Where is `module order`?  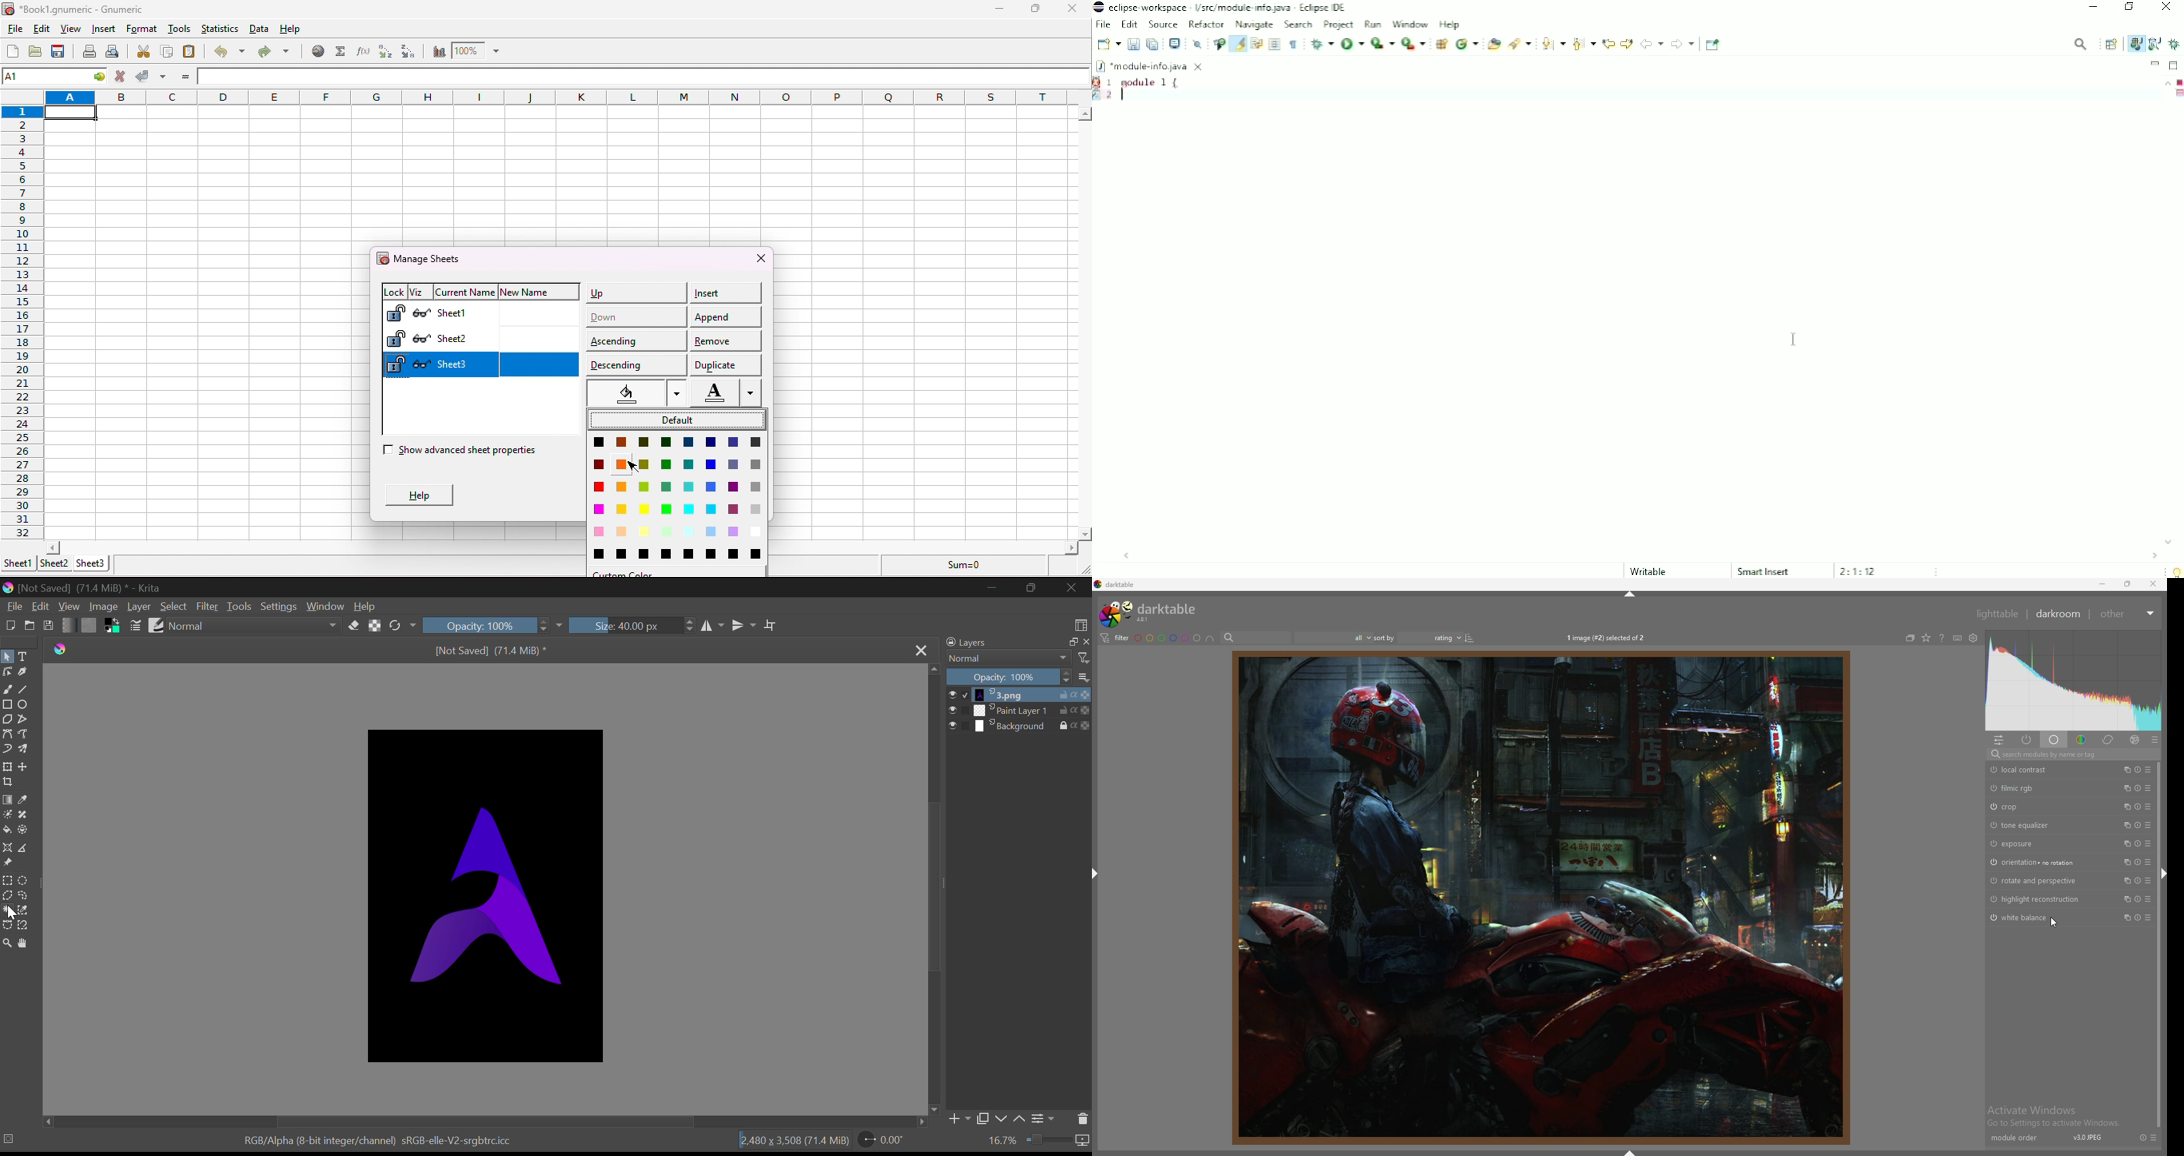 module order is located at coordinates (2014, 1137).